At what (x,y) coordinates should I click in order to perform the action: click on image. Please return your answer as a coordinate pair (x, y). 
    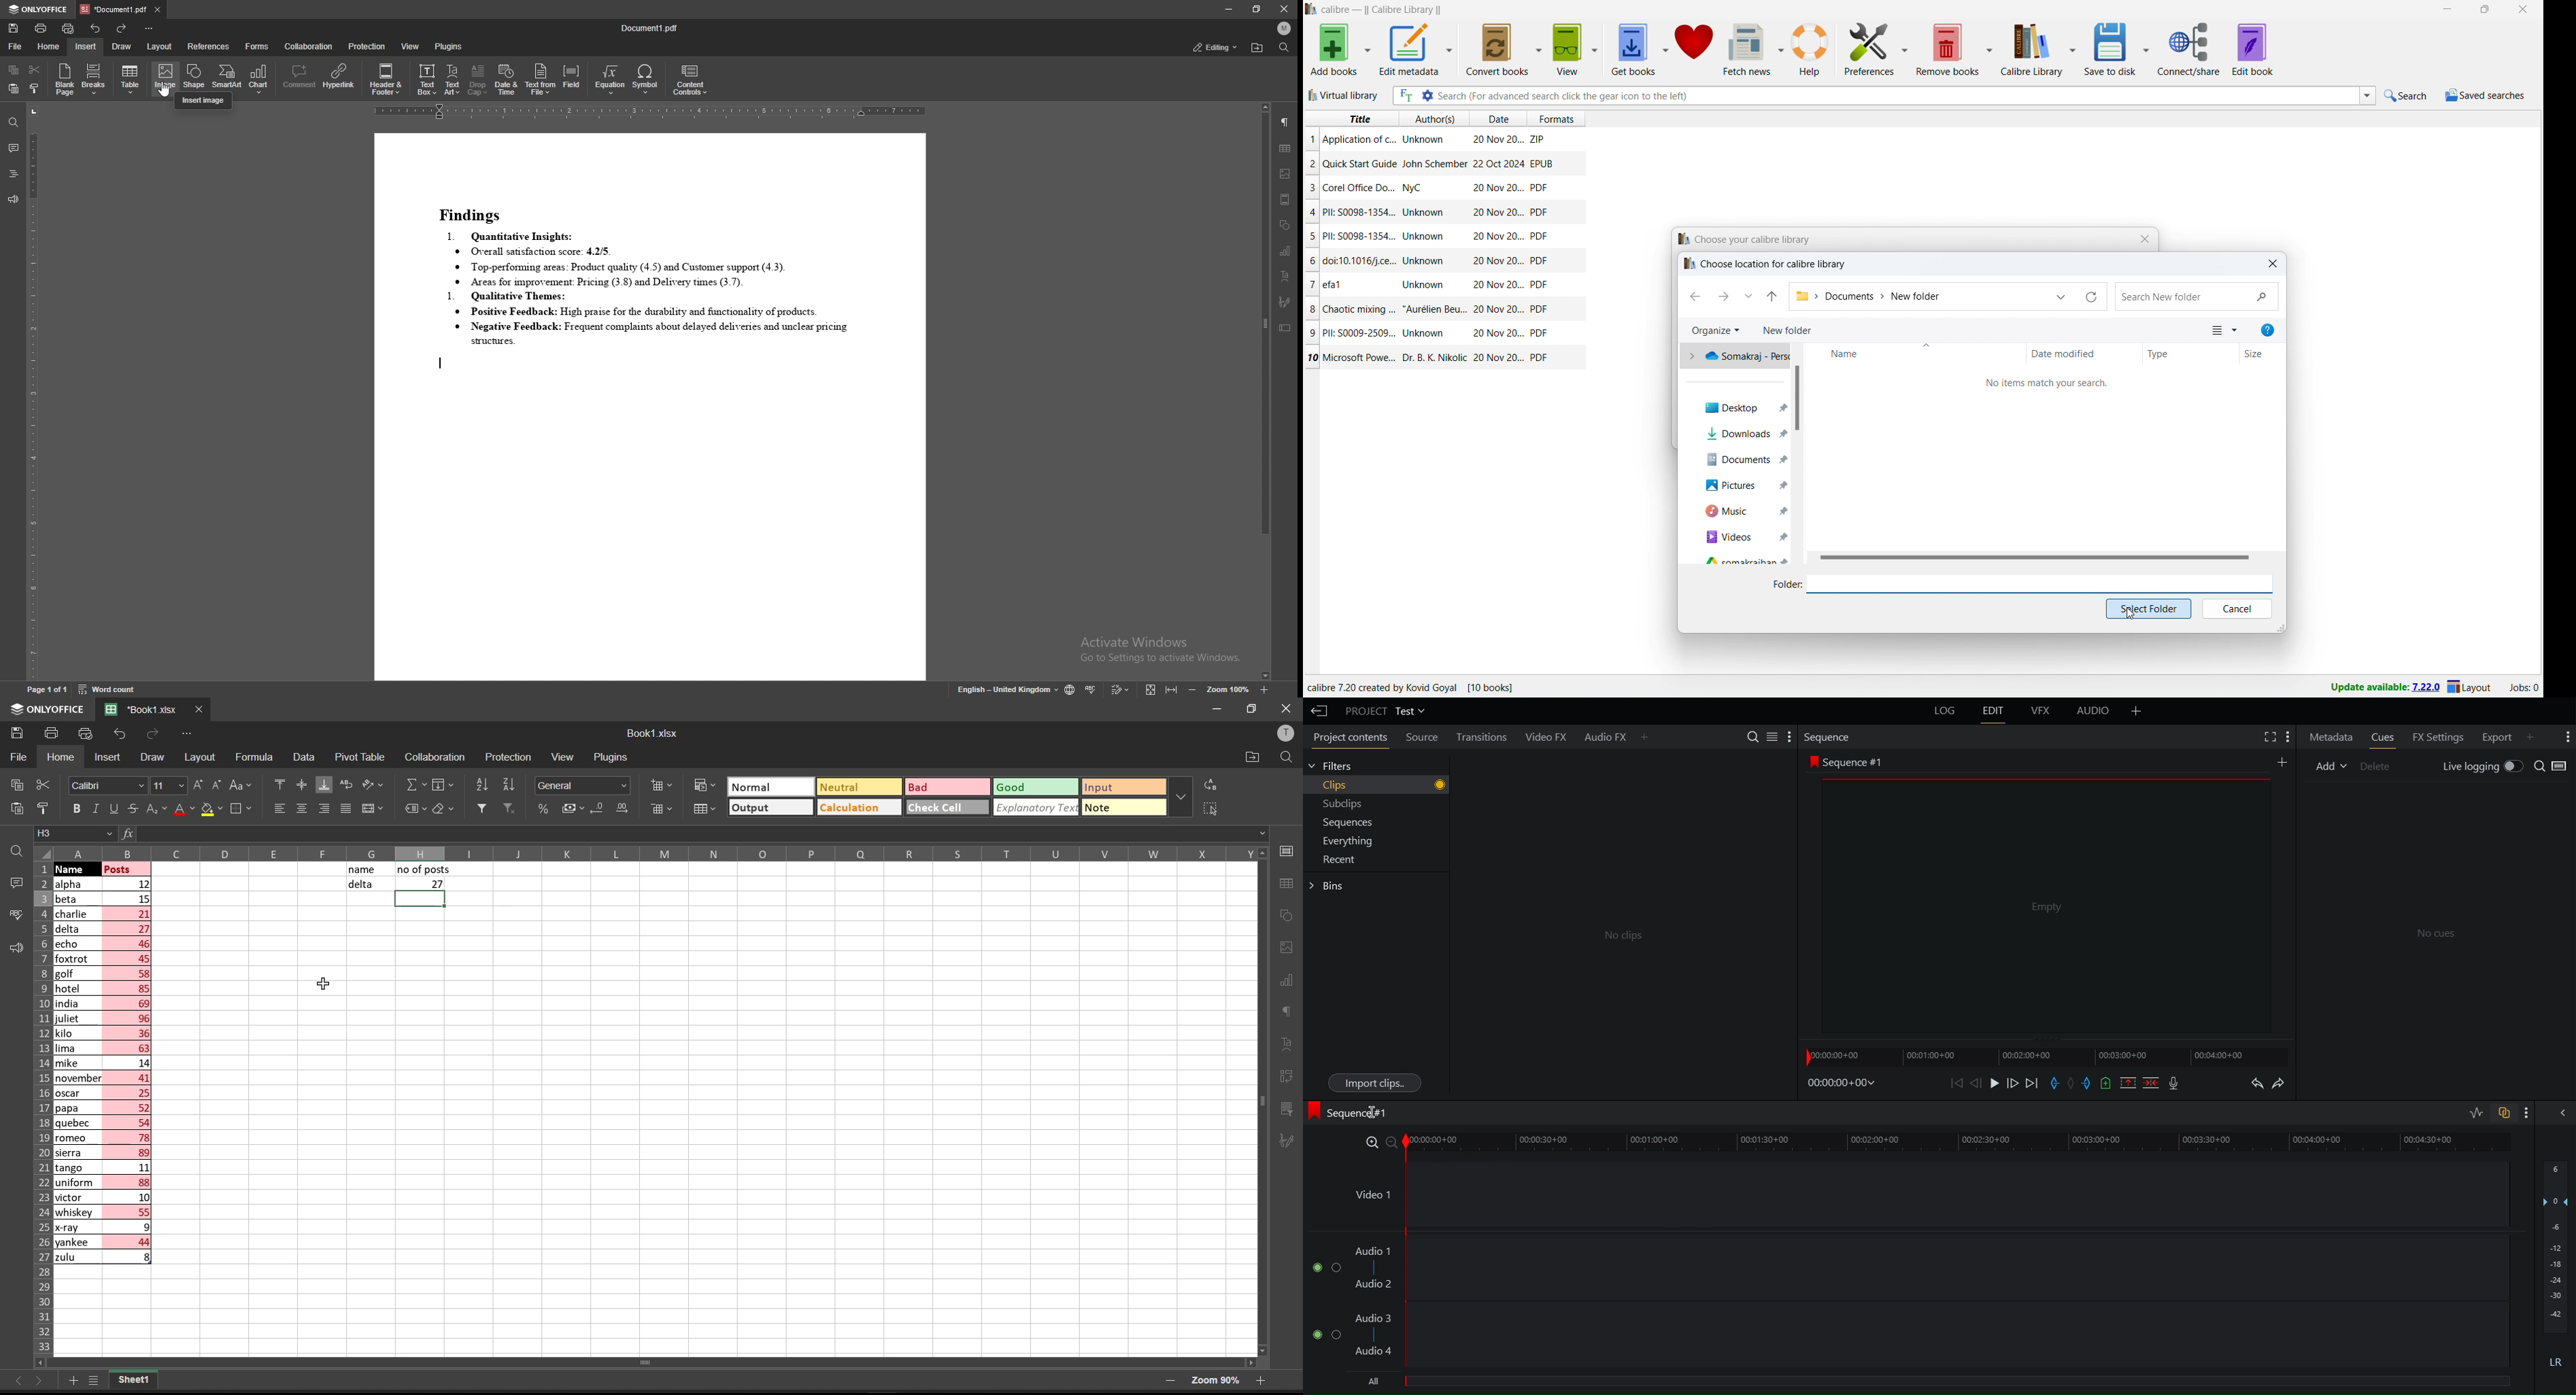
    Looking at the image, I should click on (1287, 174).